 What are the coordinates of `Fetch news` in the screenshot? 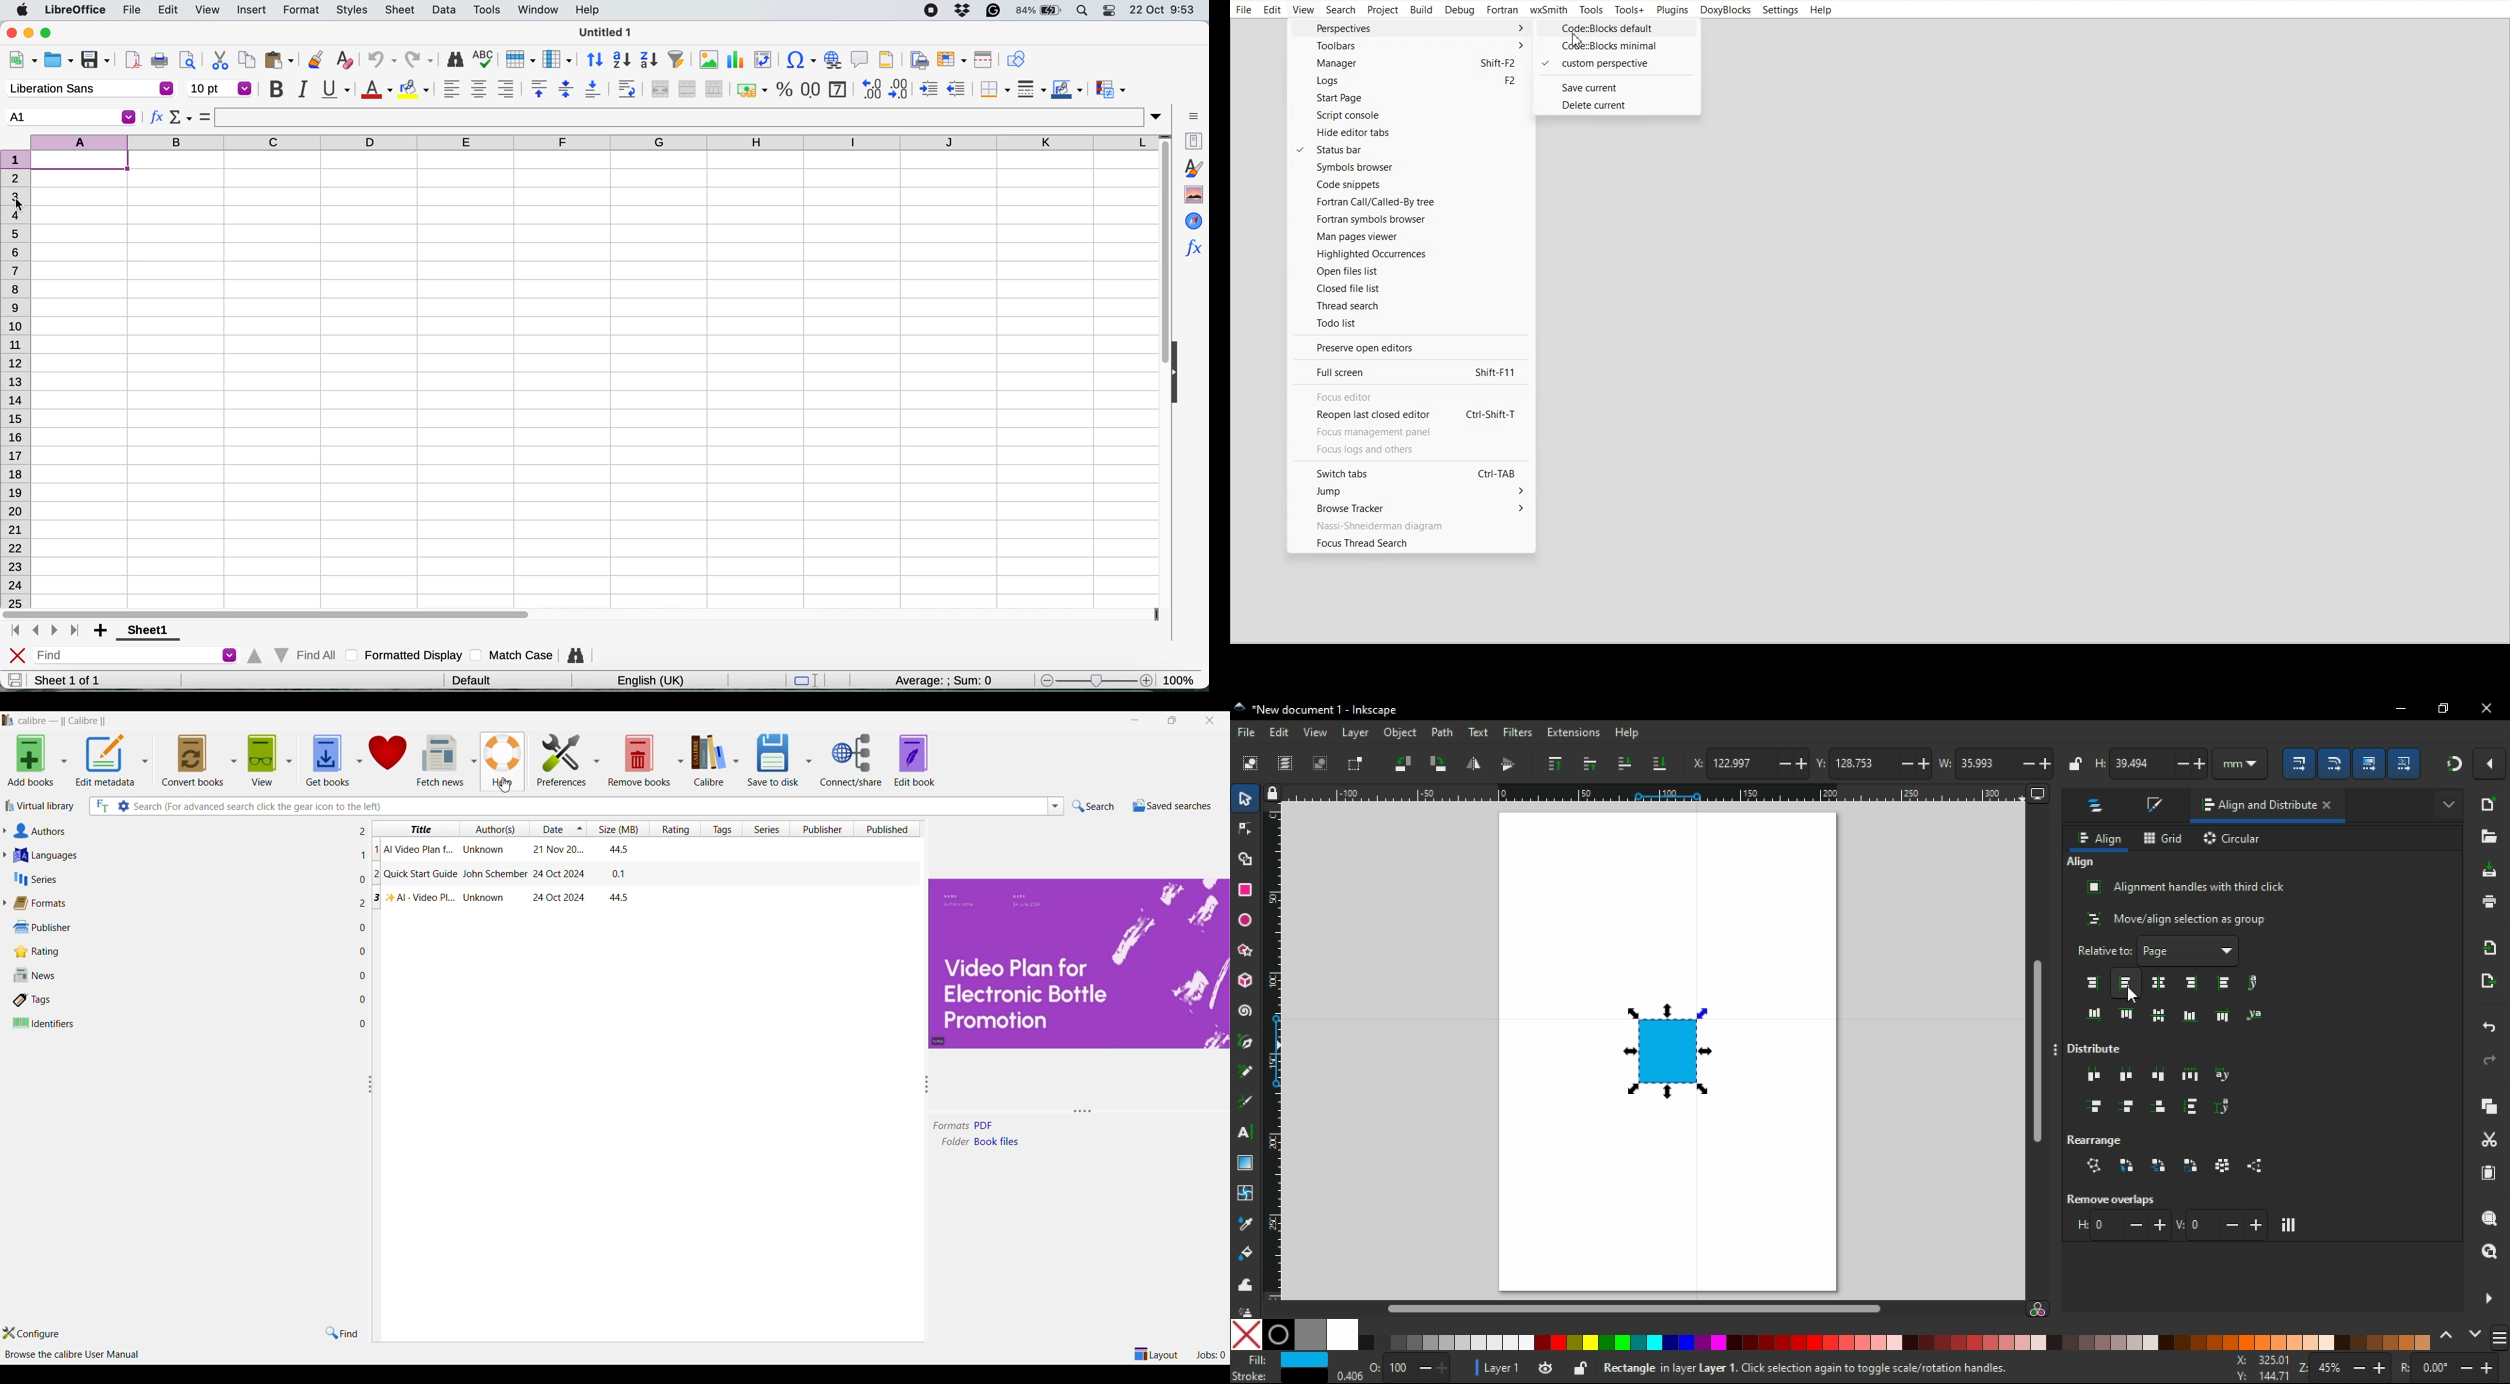 It's located at (440, 761).